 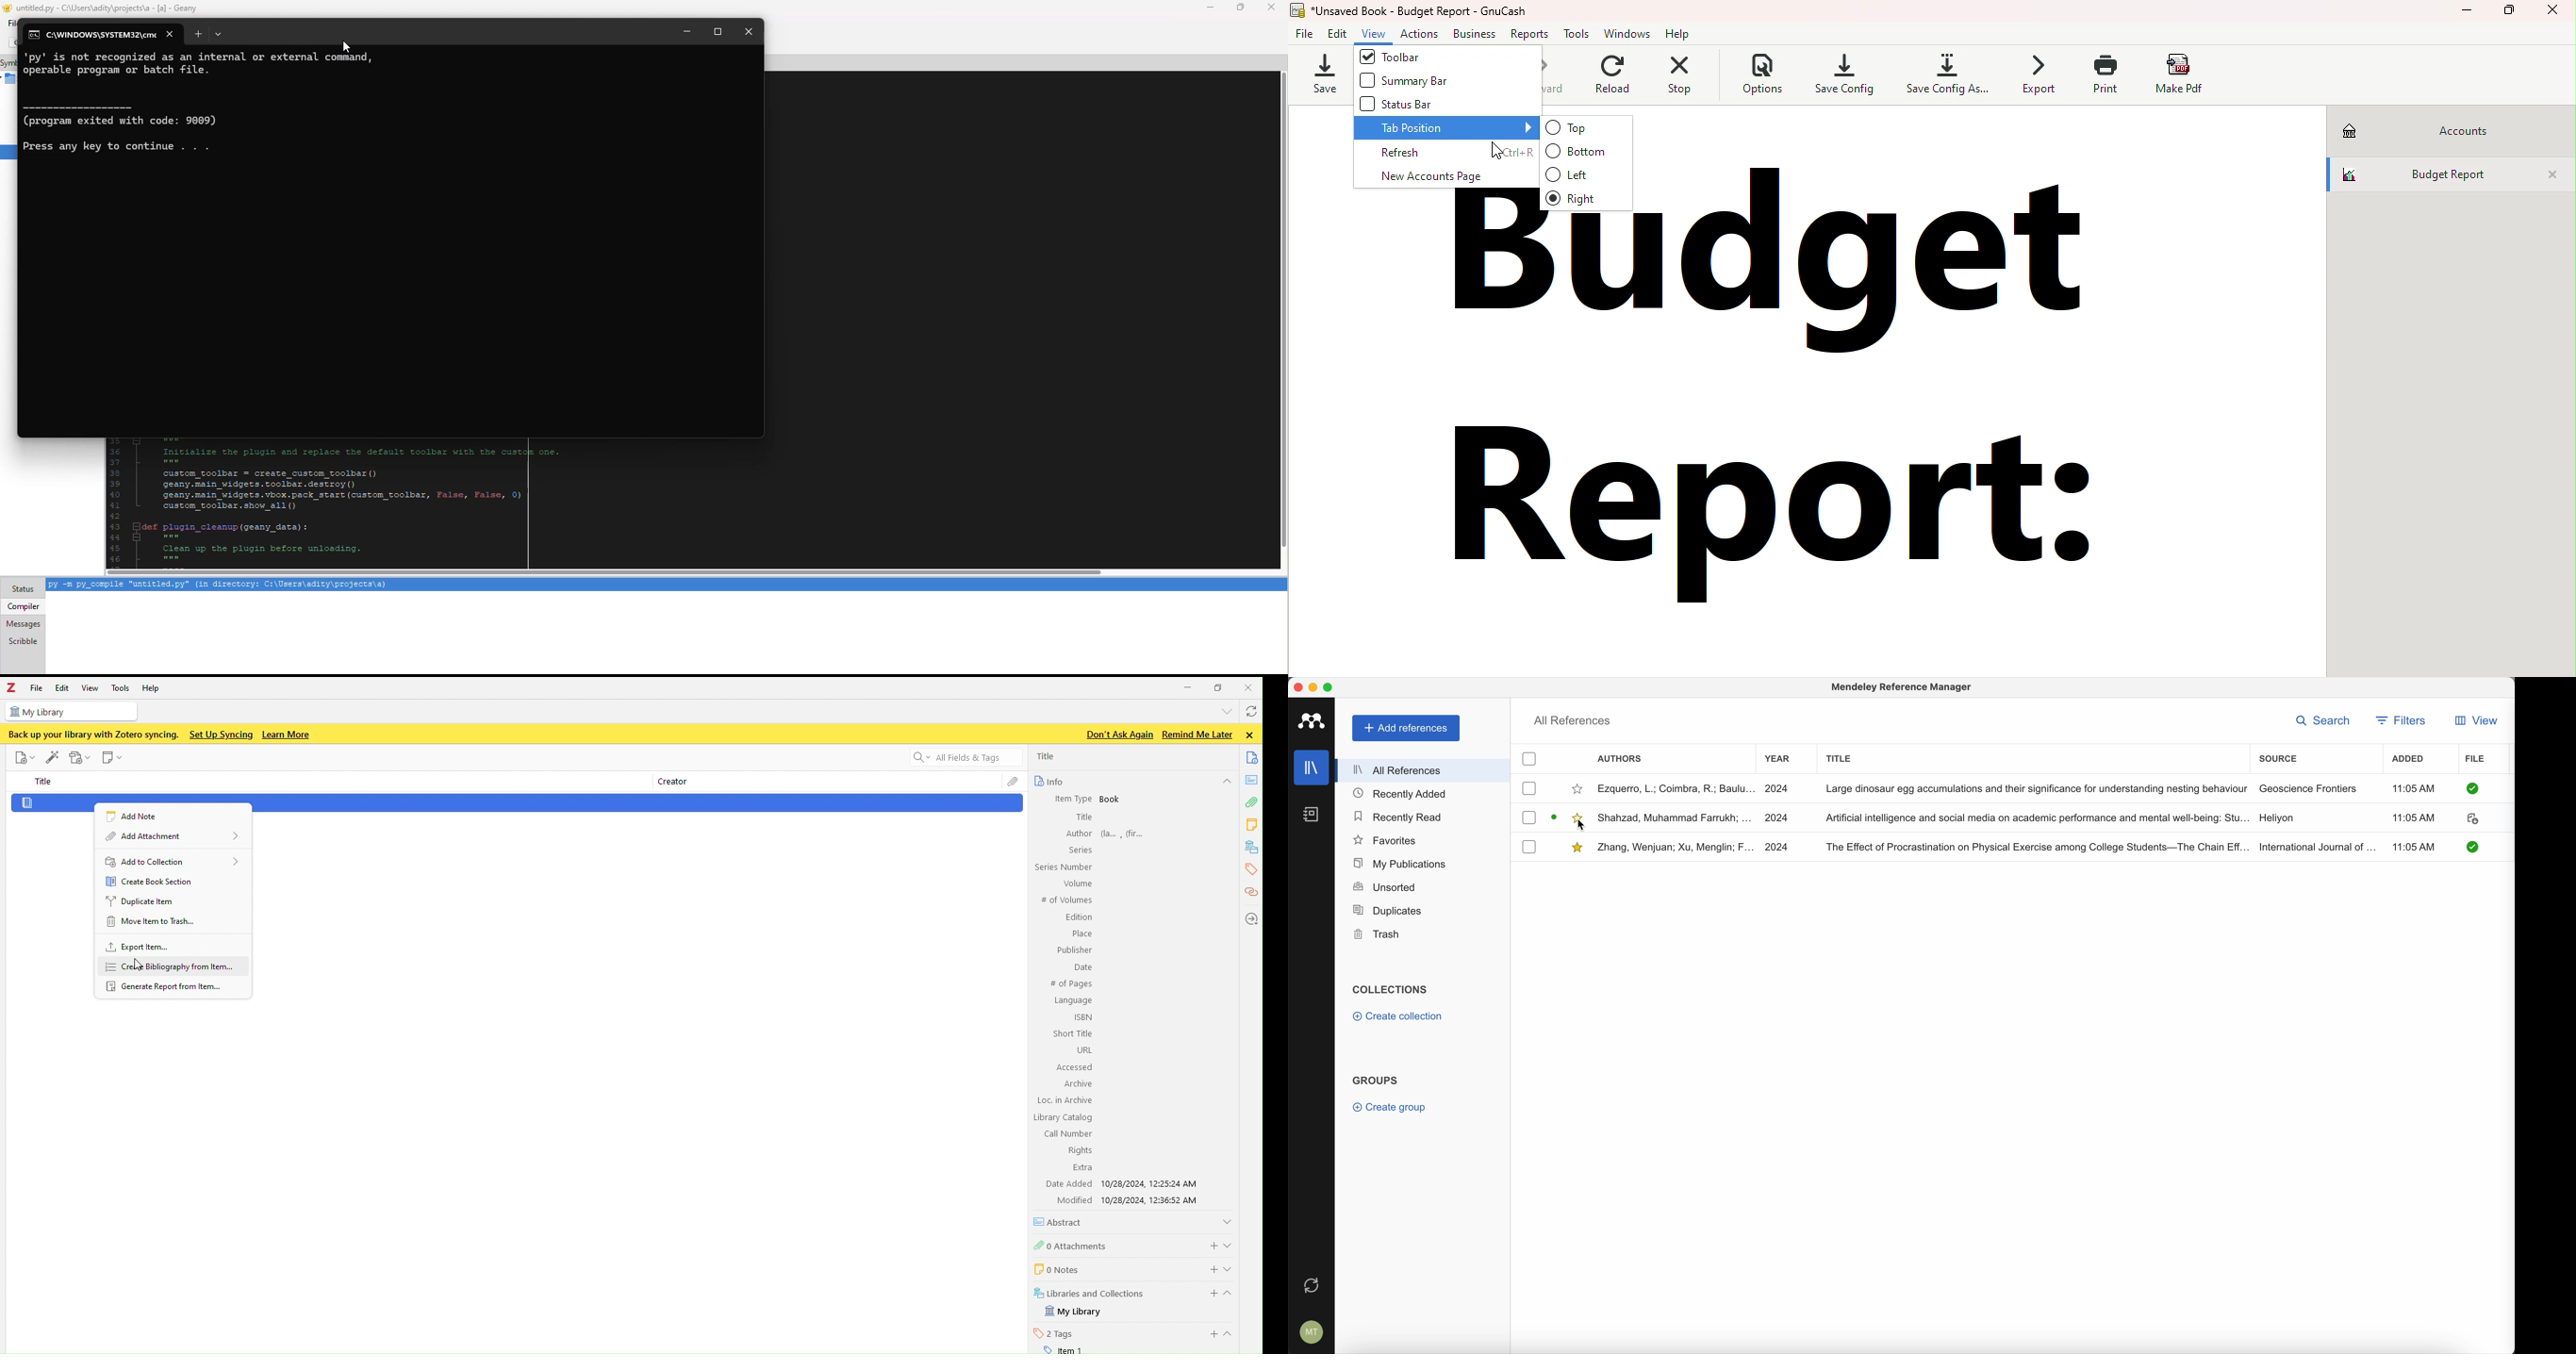 I want to click on 2024, so click(x=1780, y=846).